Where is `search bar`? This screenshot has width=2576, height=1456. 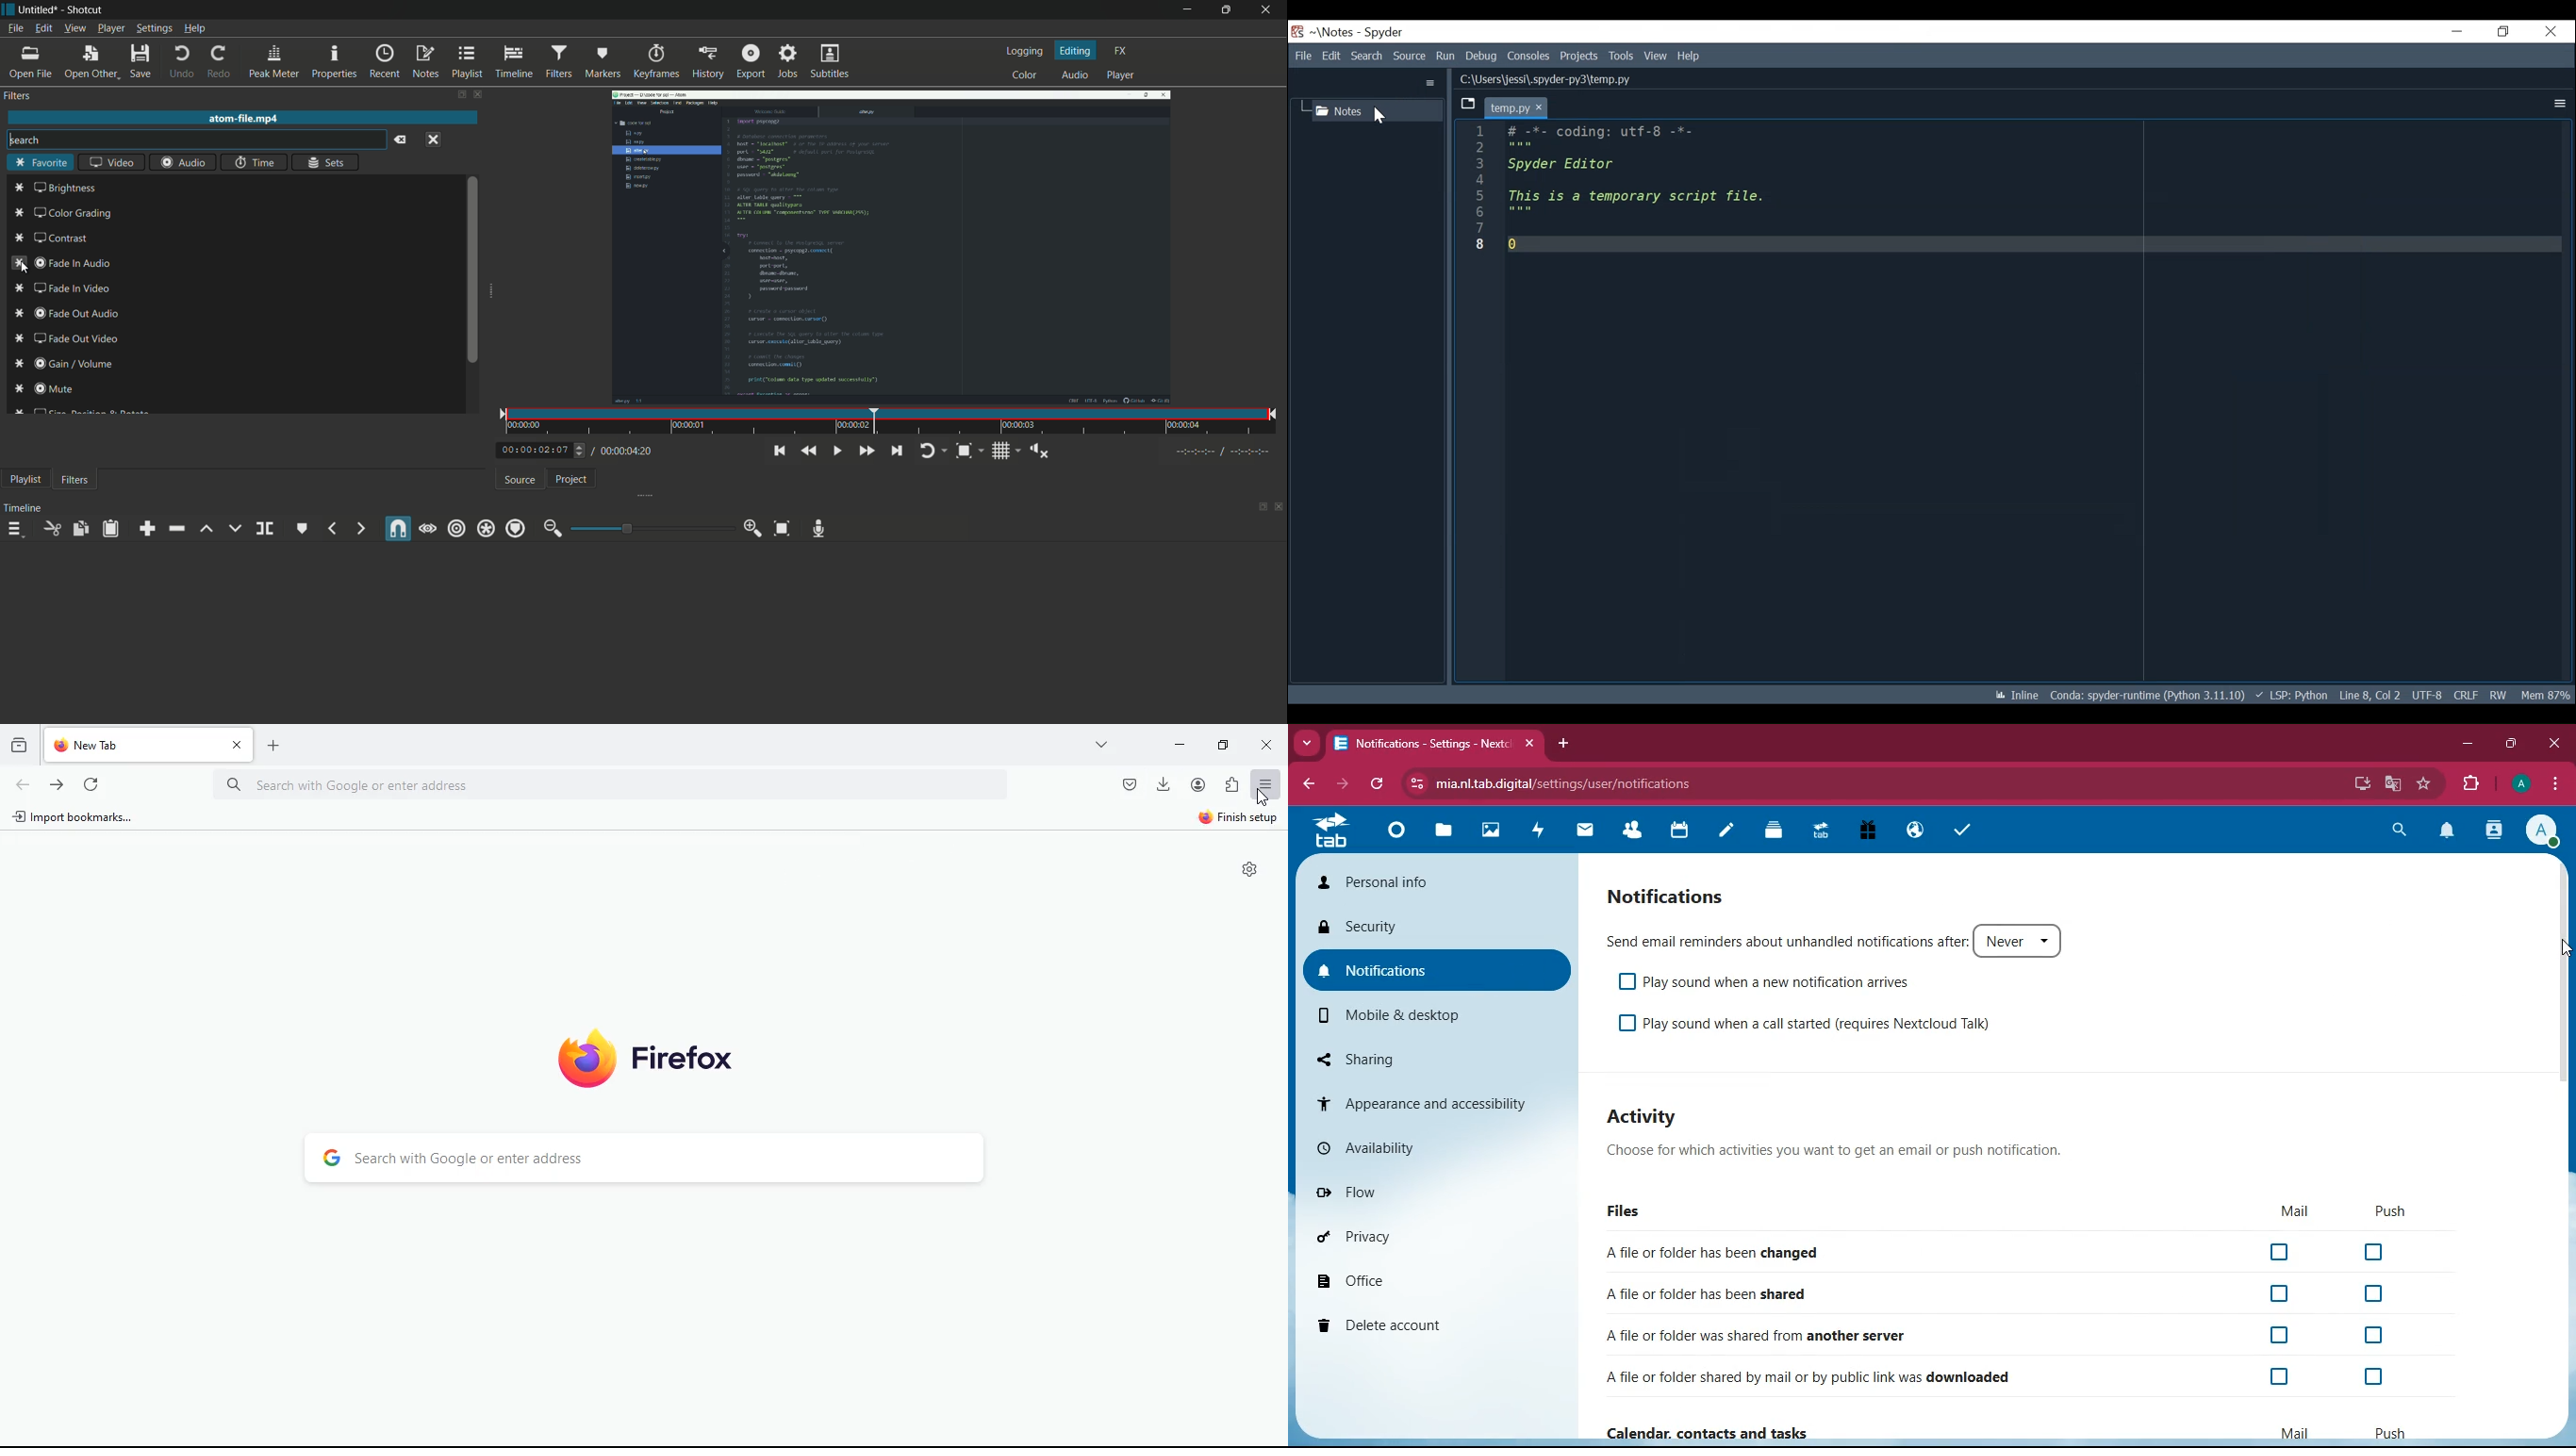 search bar is located at coordinates (196, 139).